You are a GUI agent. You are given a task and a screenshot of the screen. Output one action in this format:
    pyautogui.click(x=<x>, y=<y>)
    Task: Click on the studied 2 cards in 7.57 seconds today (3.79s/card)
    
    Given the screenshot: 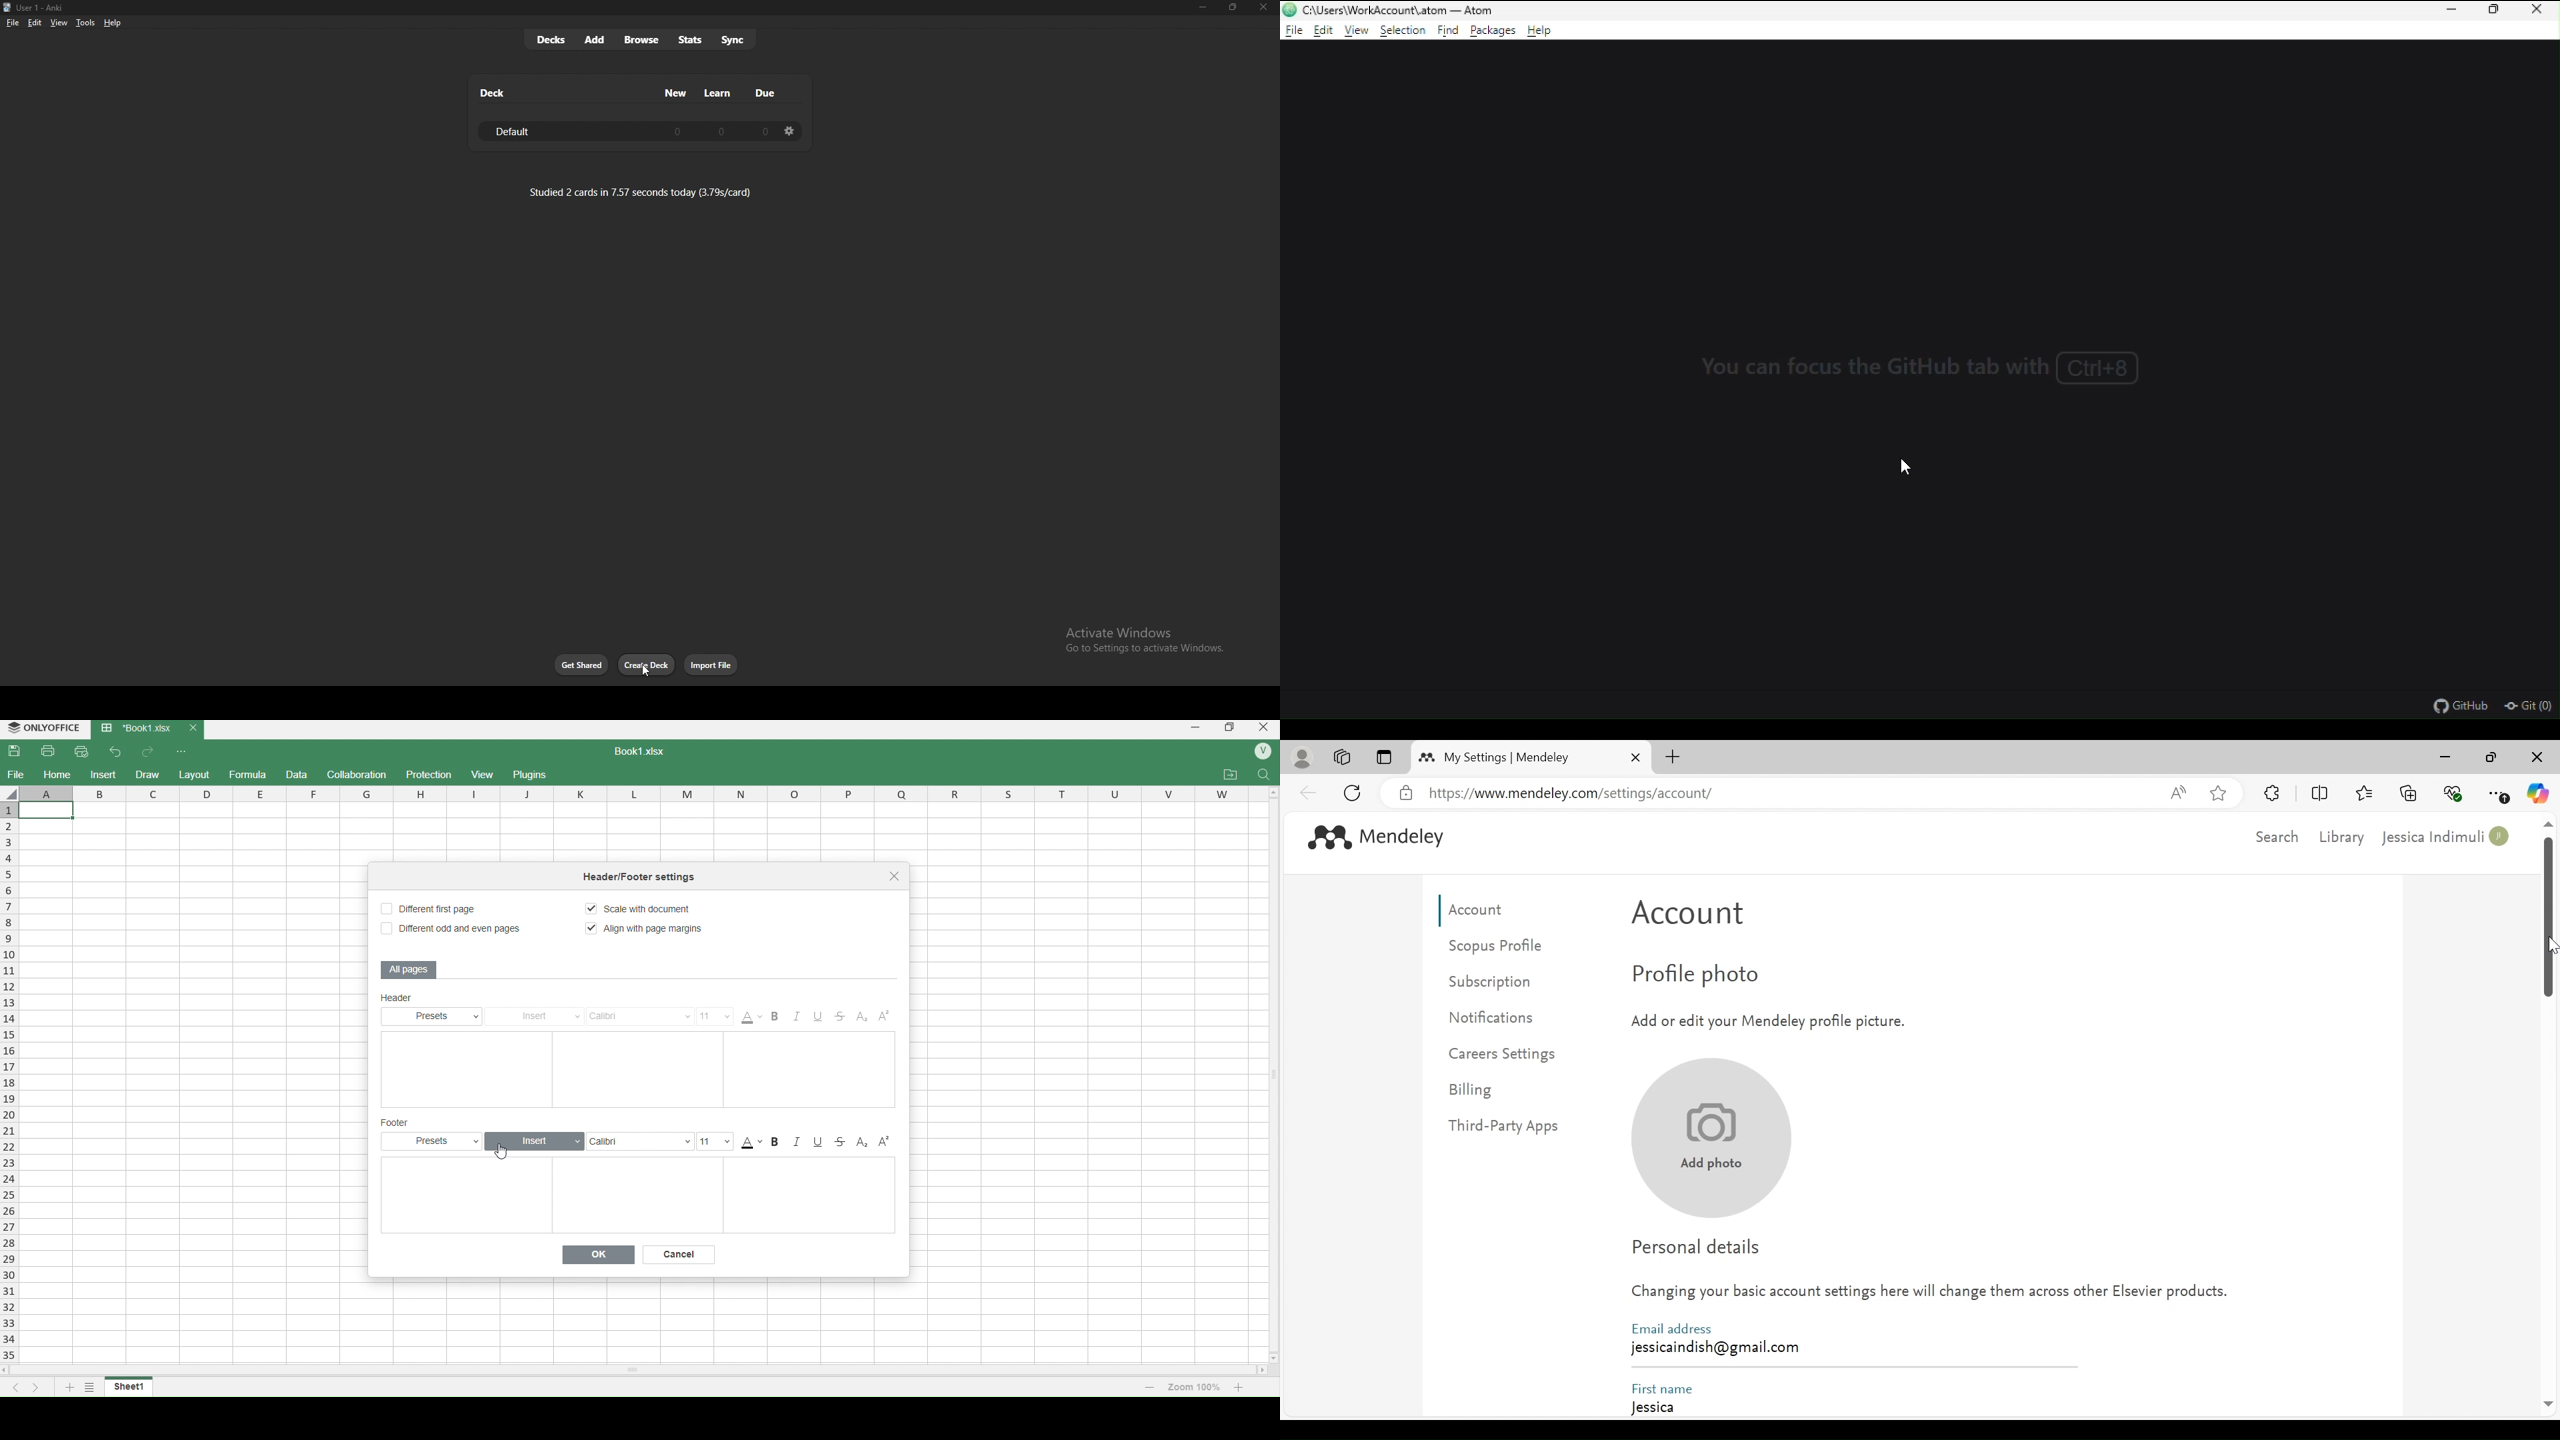 What is the action you would take?
    pyautogui.click(x=641, y=192)
    